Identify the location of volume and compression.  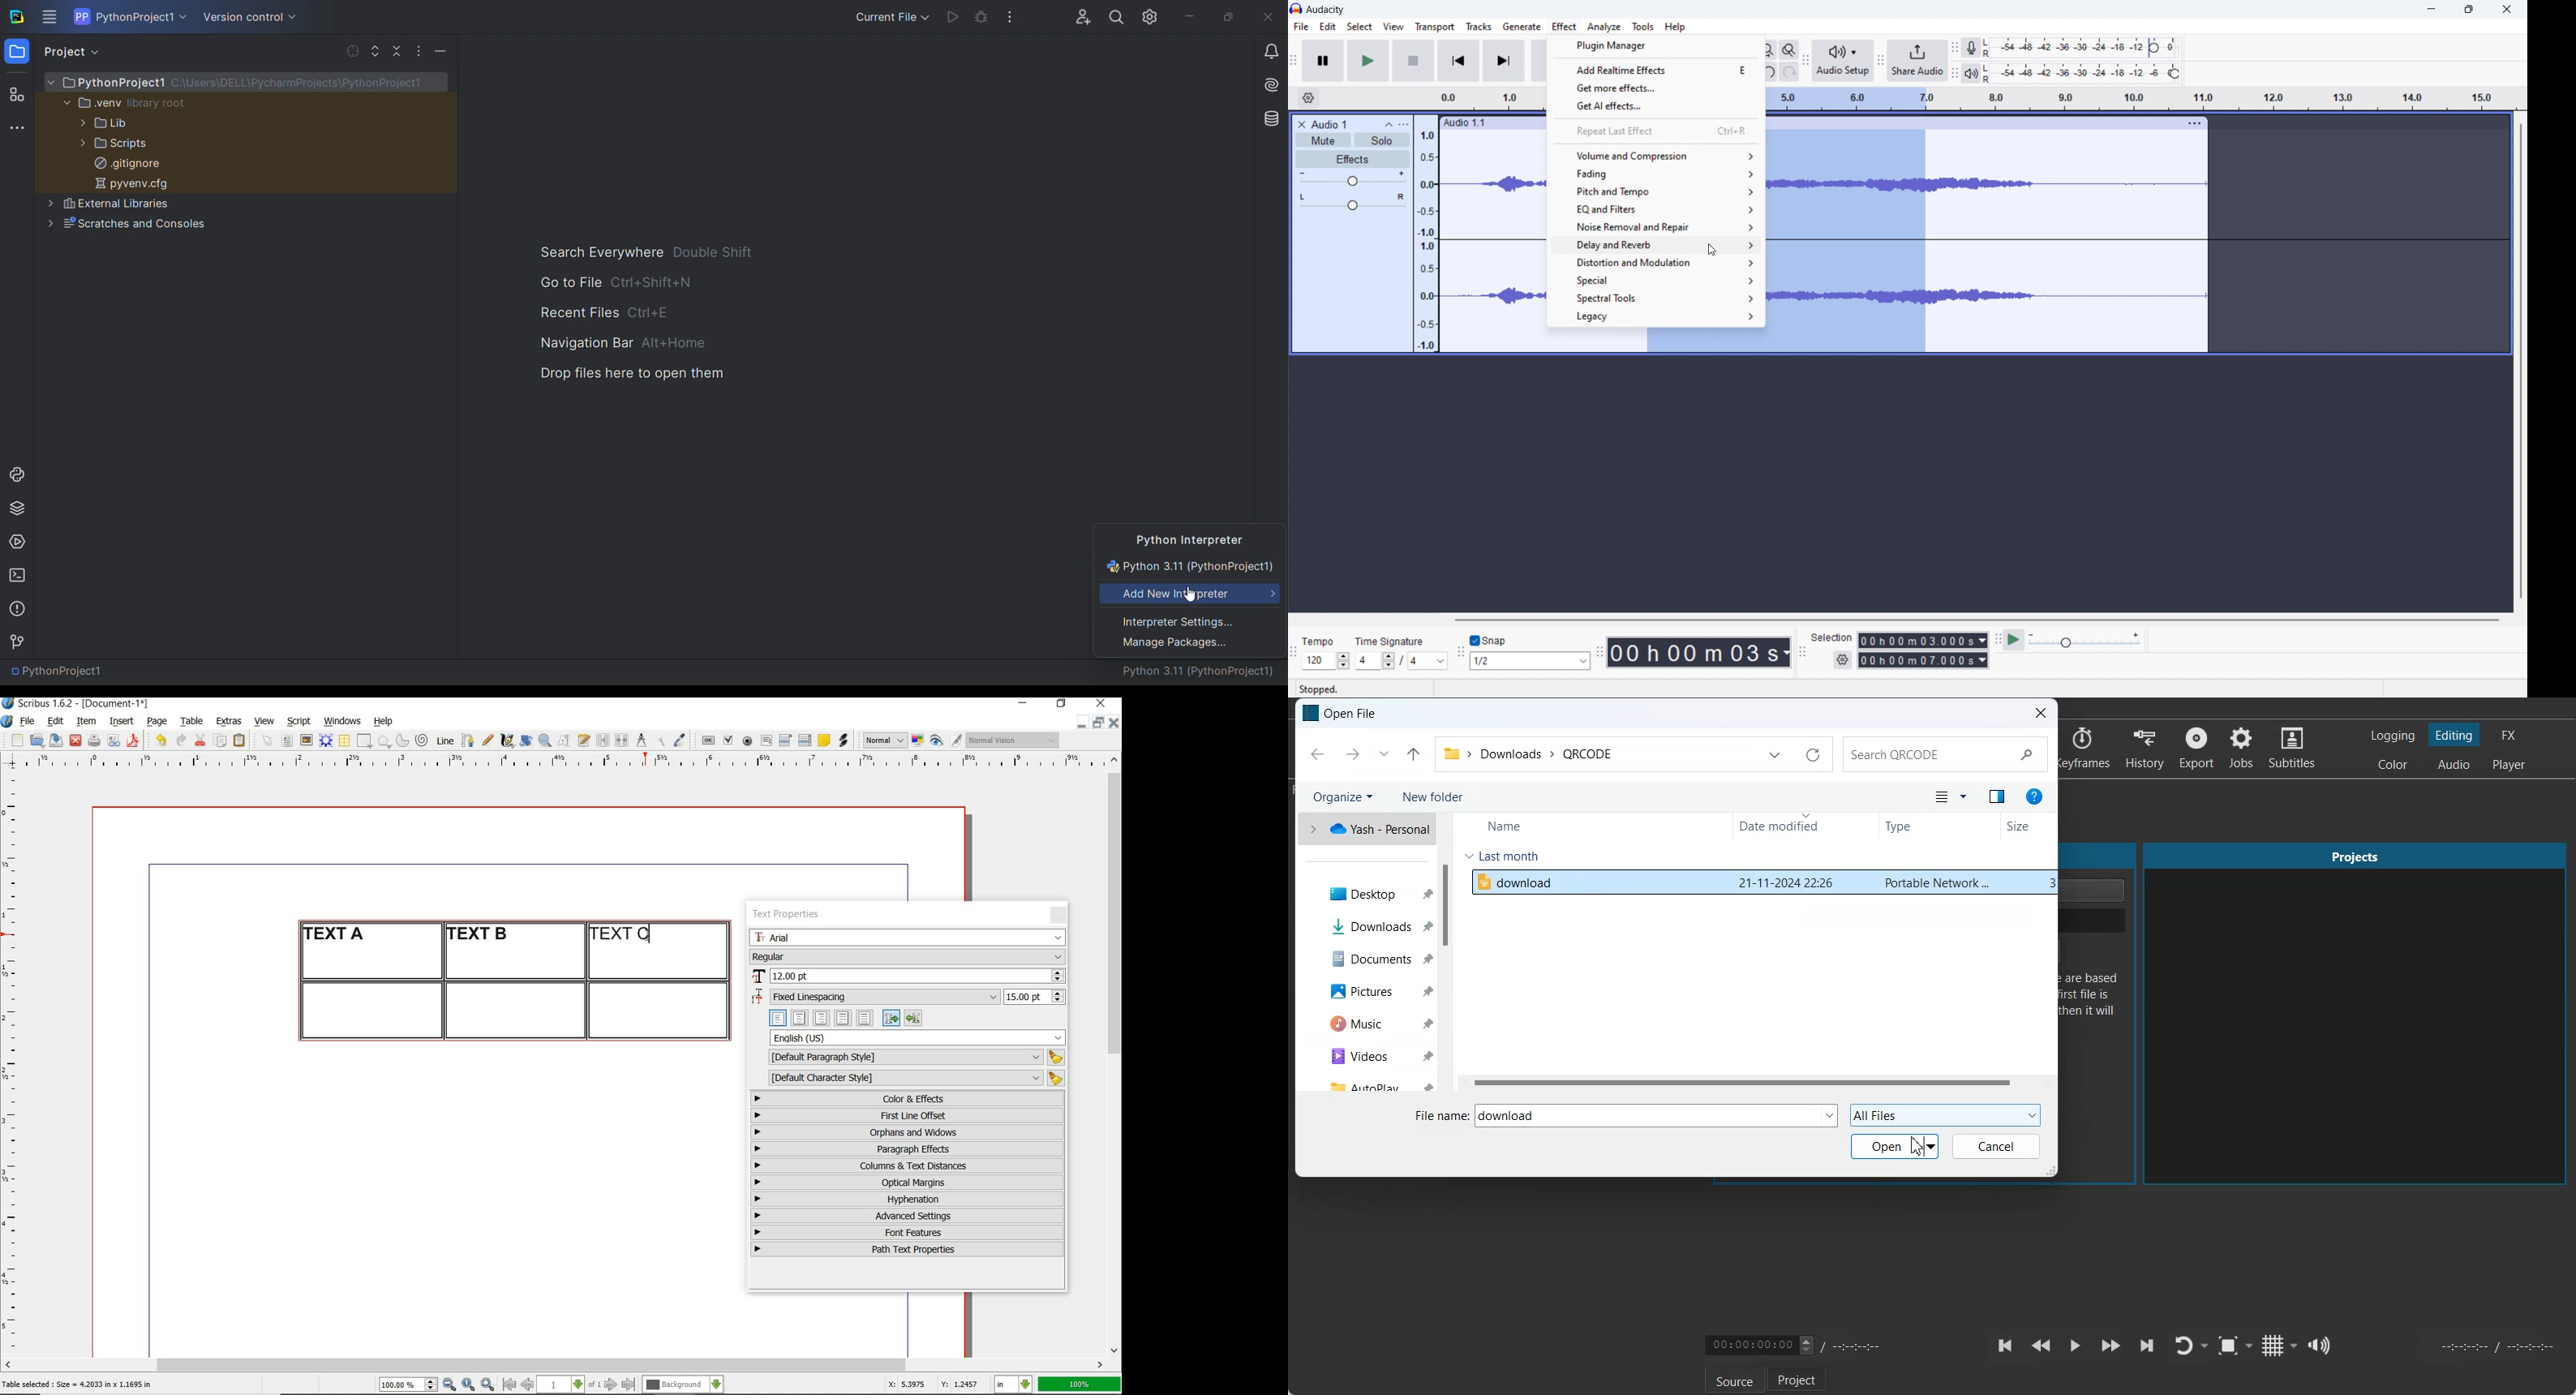
(1655, 156).